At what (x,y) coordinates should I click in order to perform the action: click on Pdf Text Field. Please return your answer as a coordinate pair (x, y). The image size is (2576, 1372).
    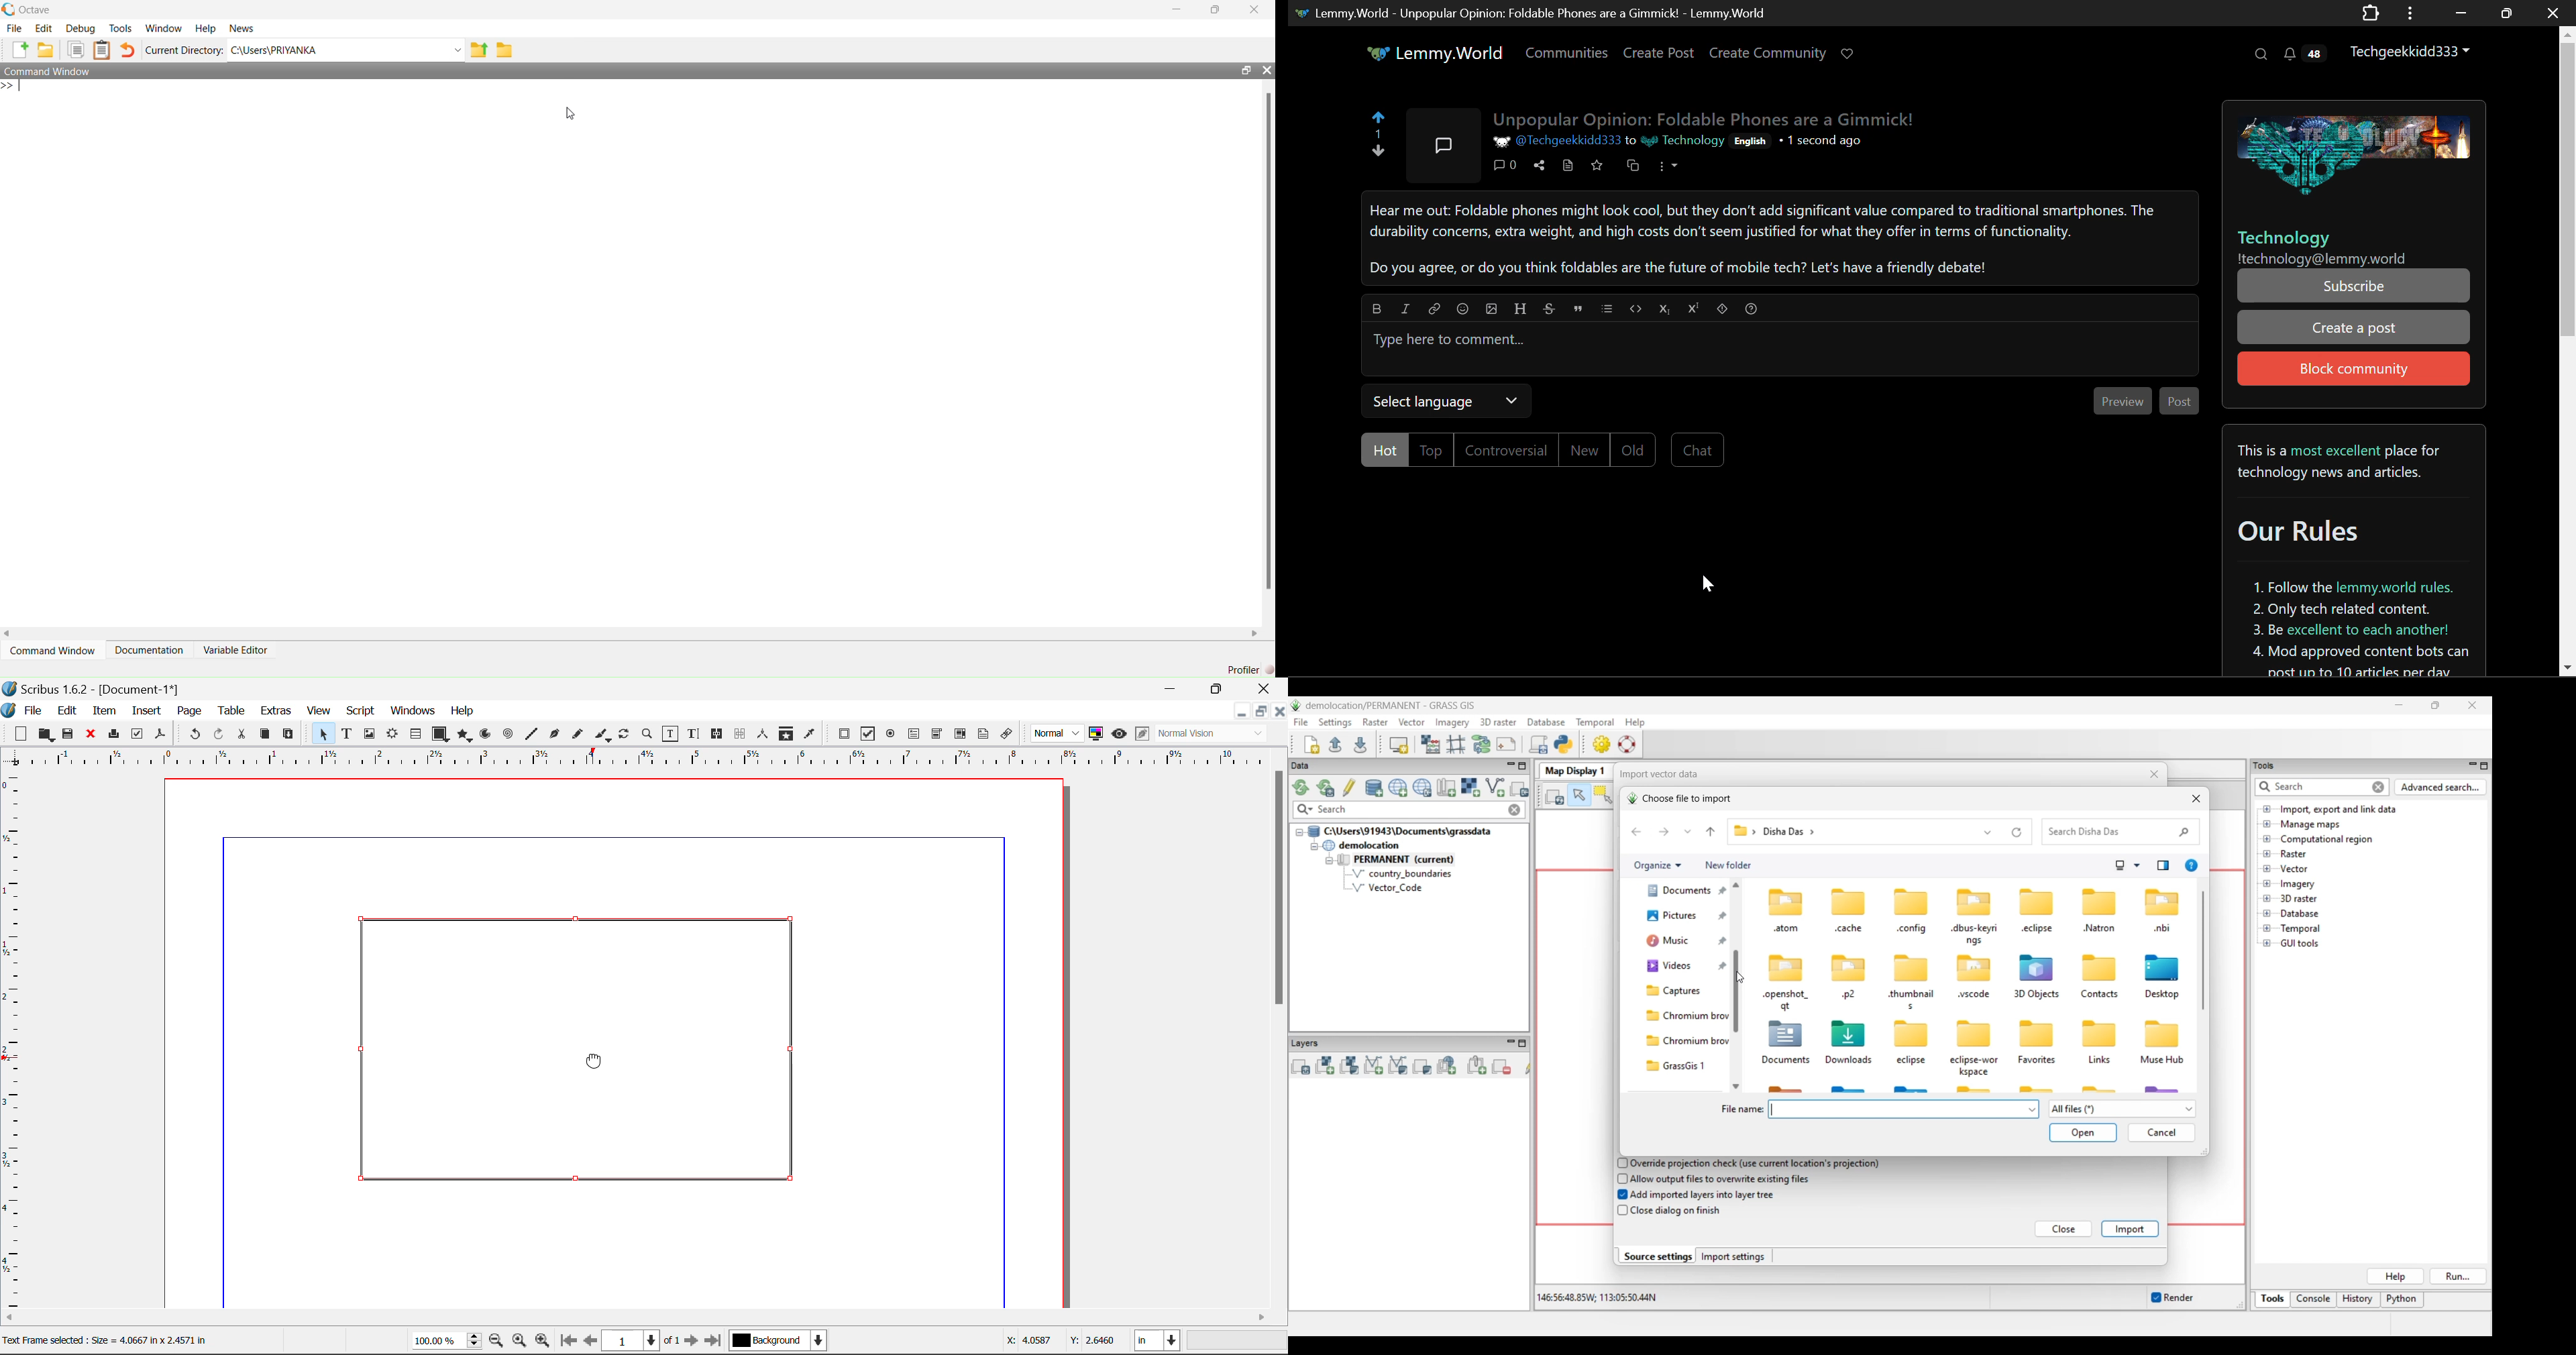
    Looking at the image, I should click on (914, 733).